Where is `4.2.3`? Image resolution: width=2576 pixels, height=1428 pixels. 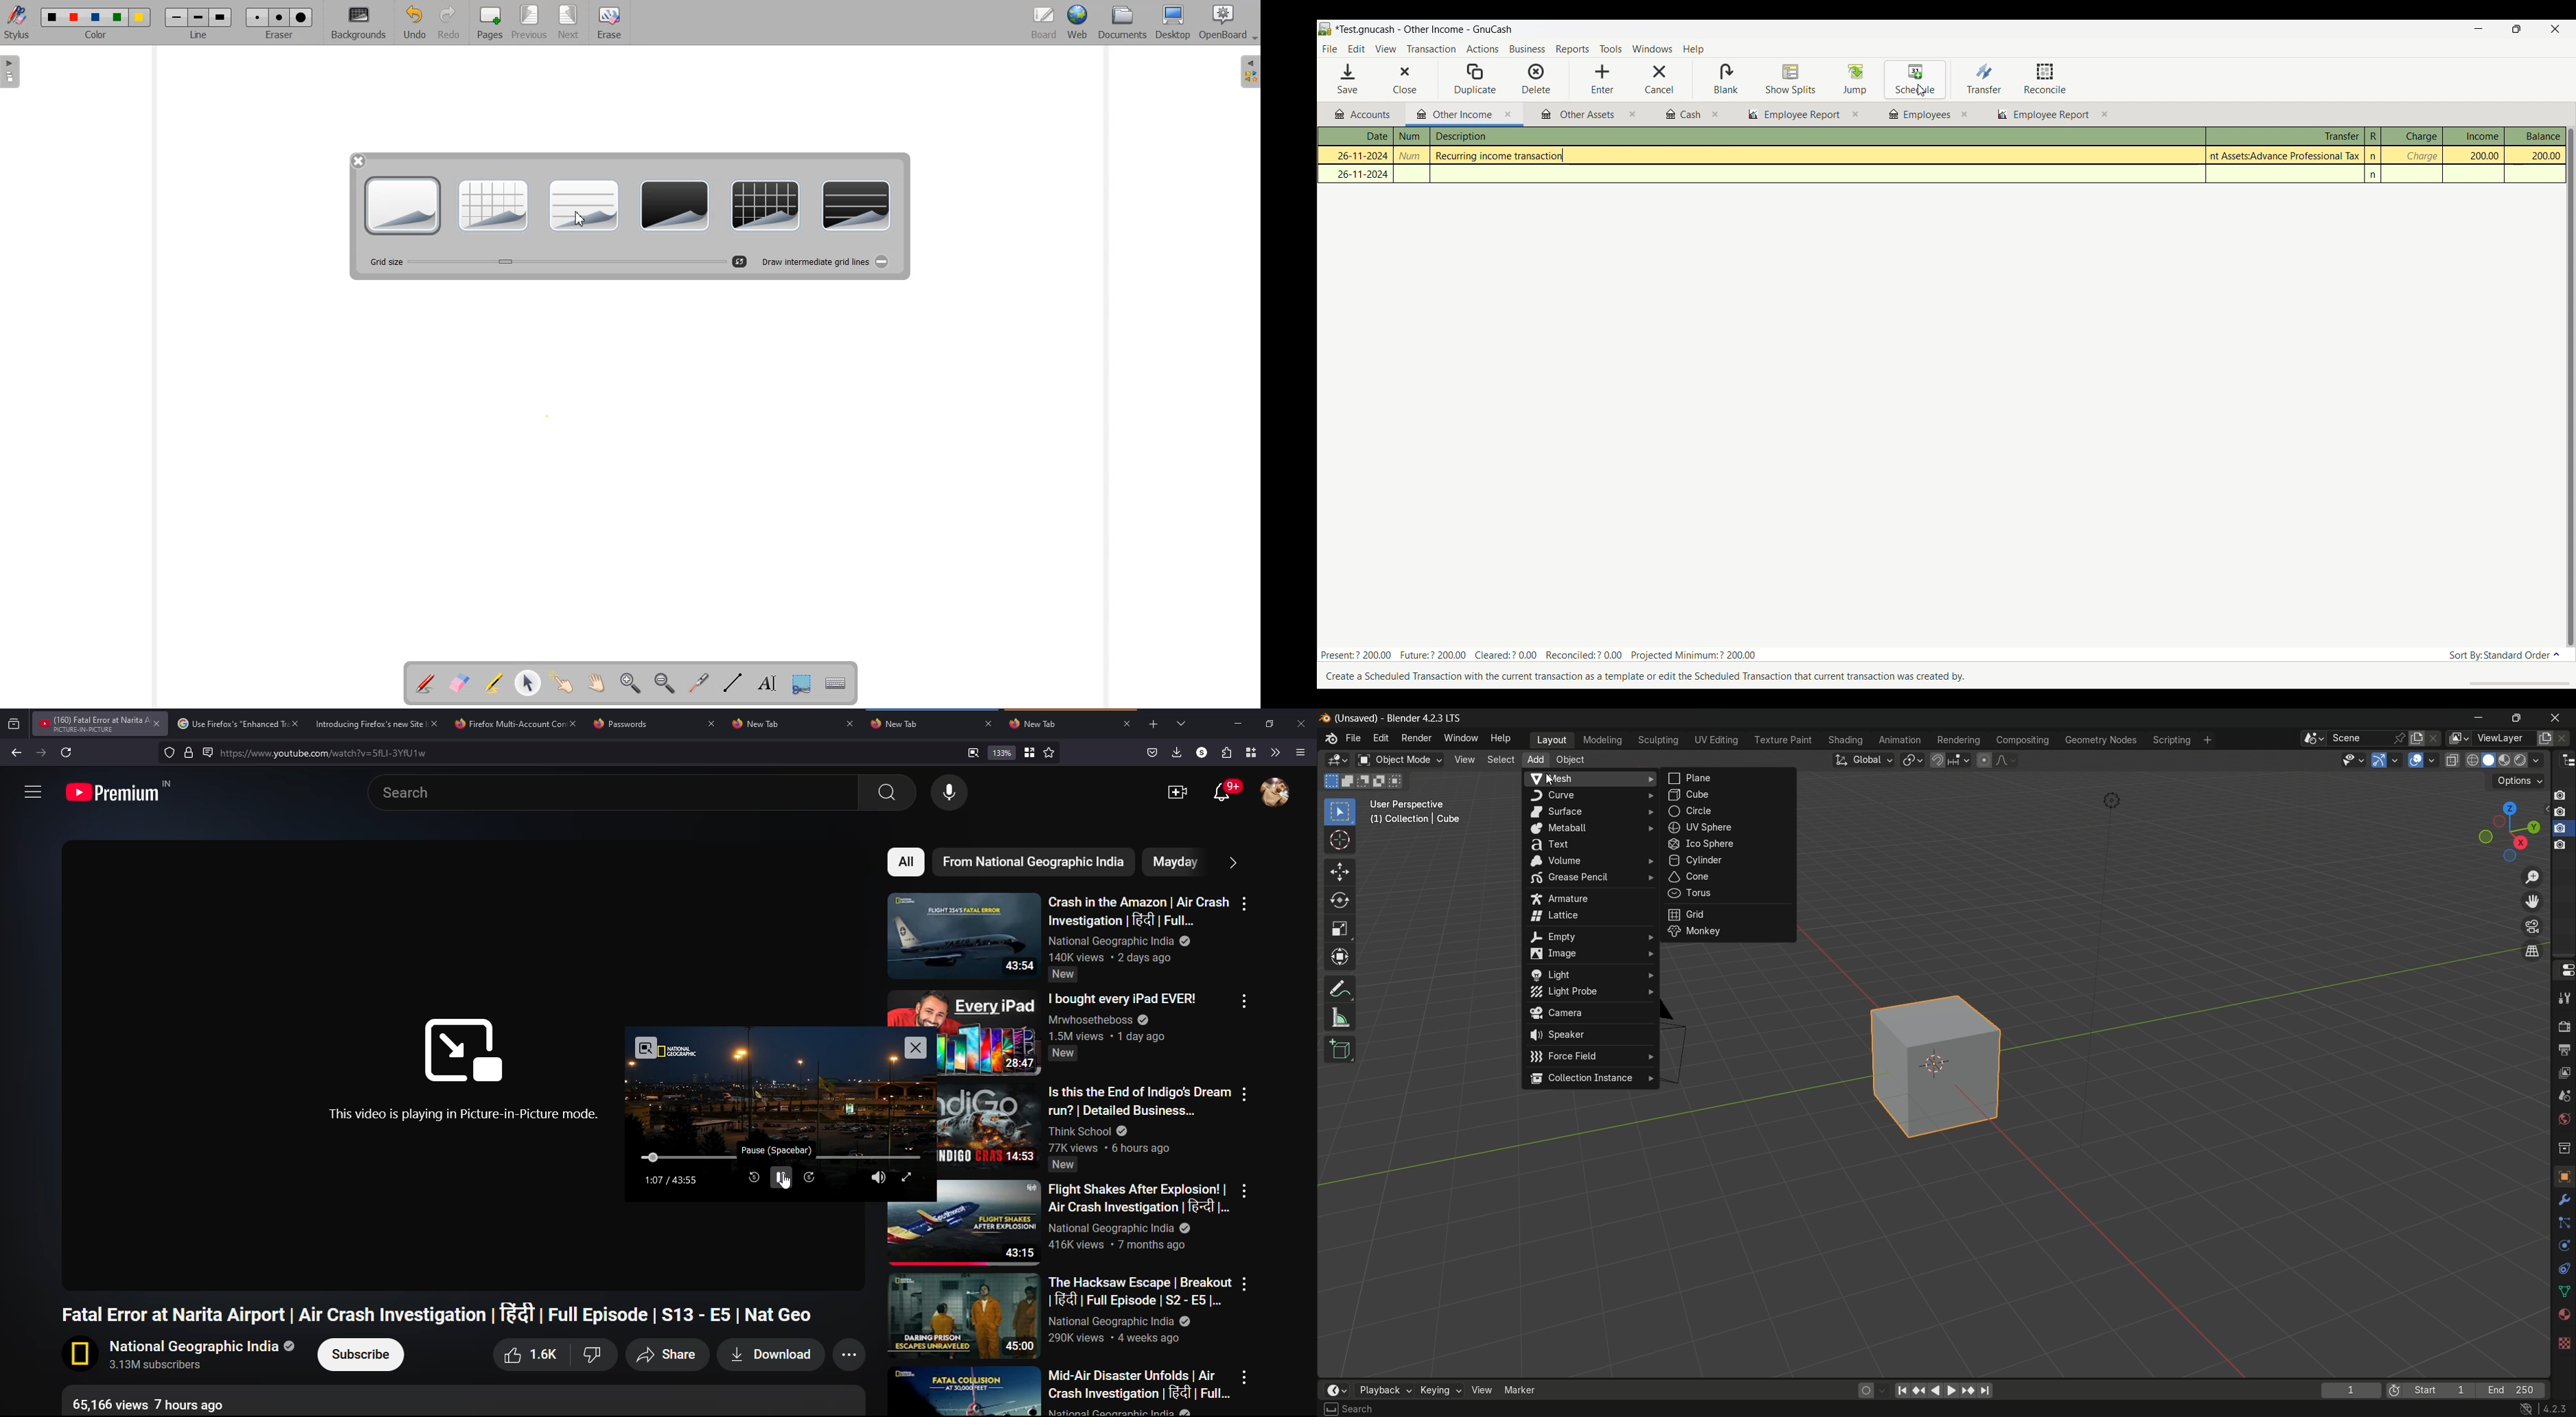
4.2.3 is located at coordinates (2555, 1409).